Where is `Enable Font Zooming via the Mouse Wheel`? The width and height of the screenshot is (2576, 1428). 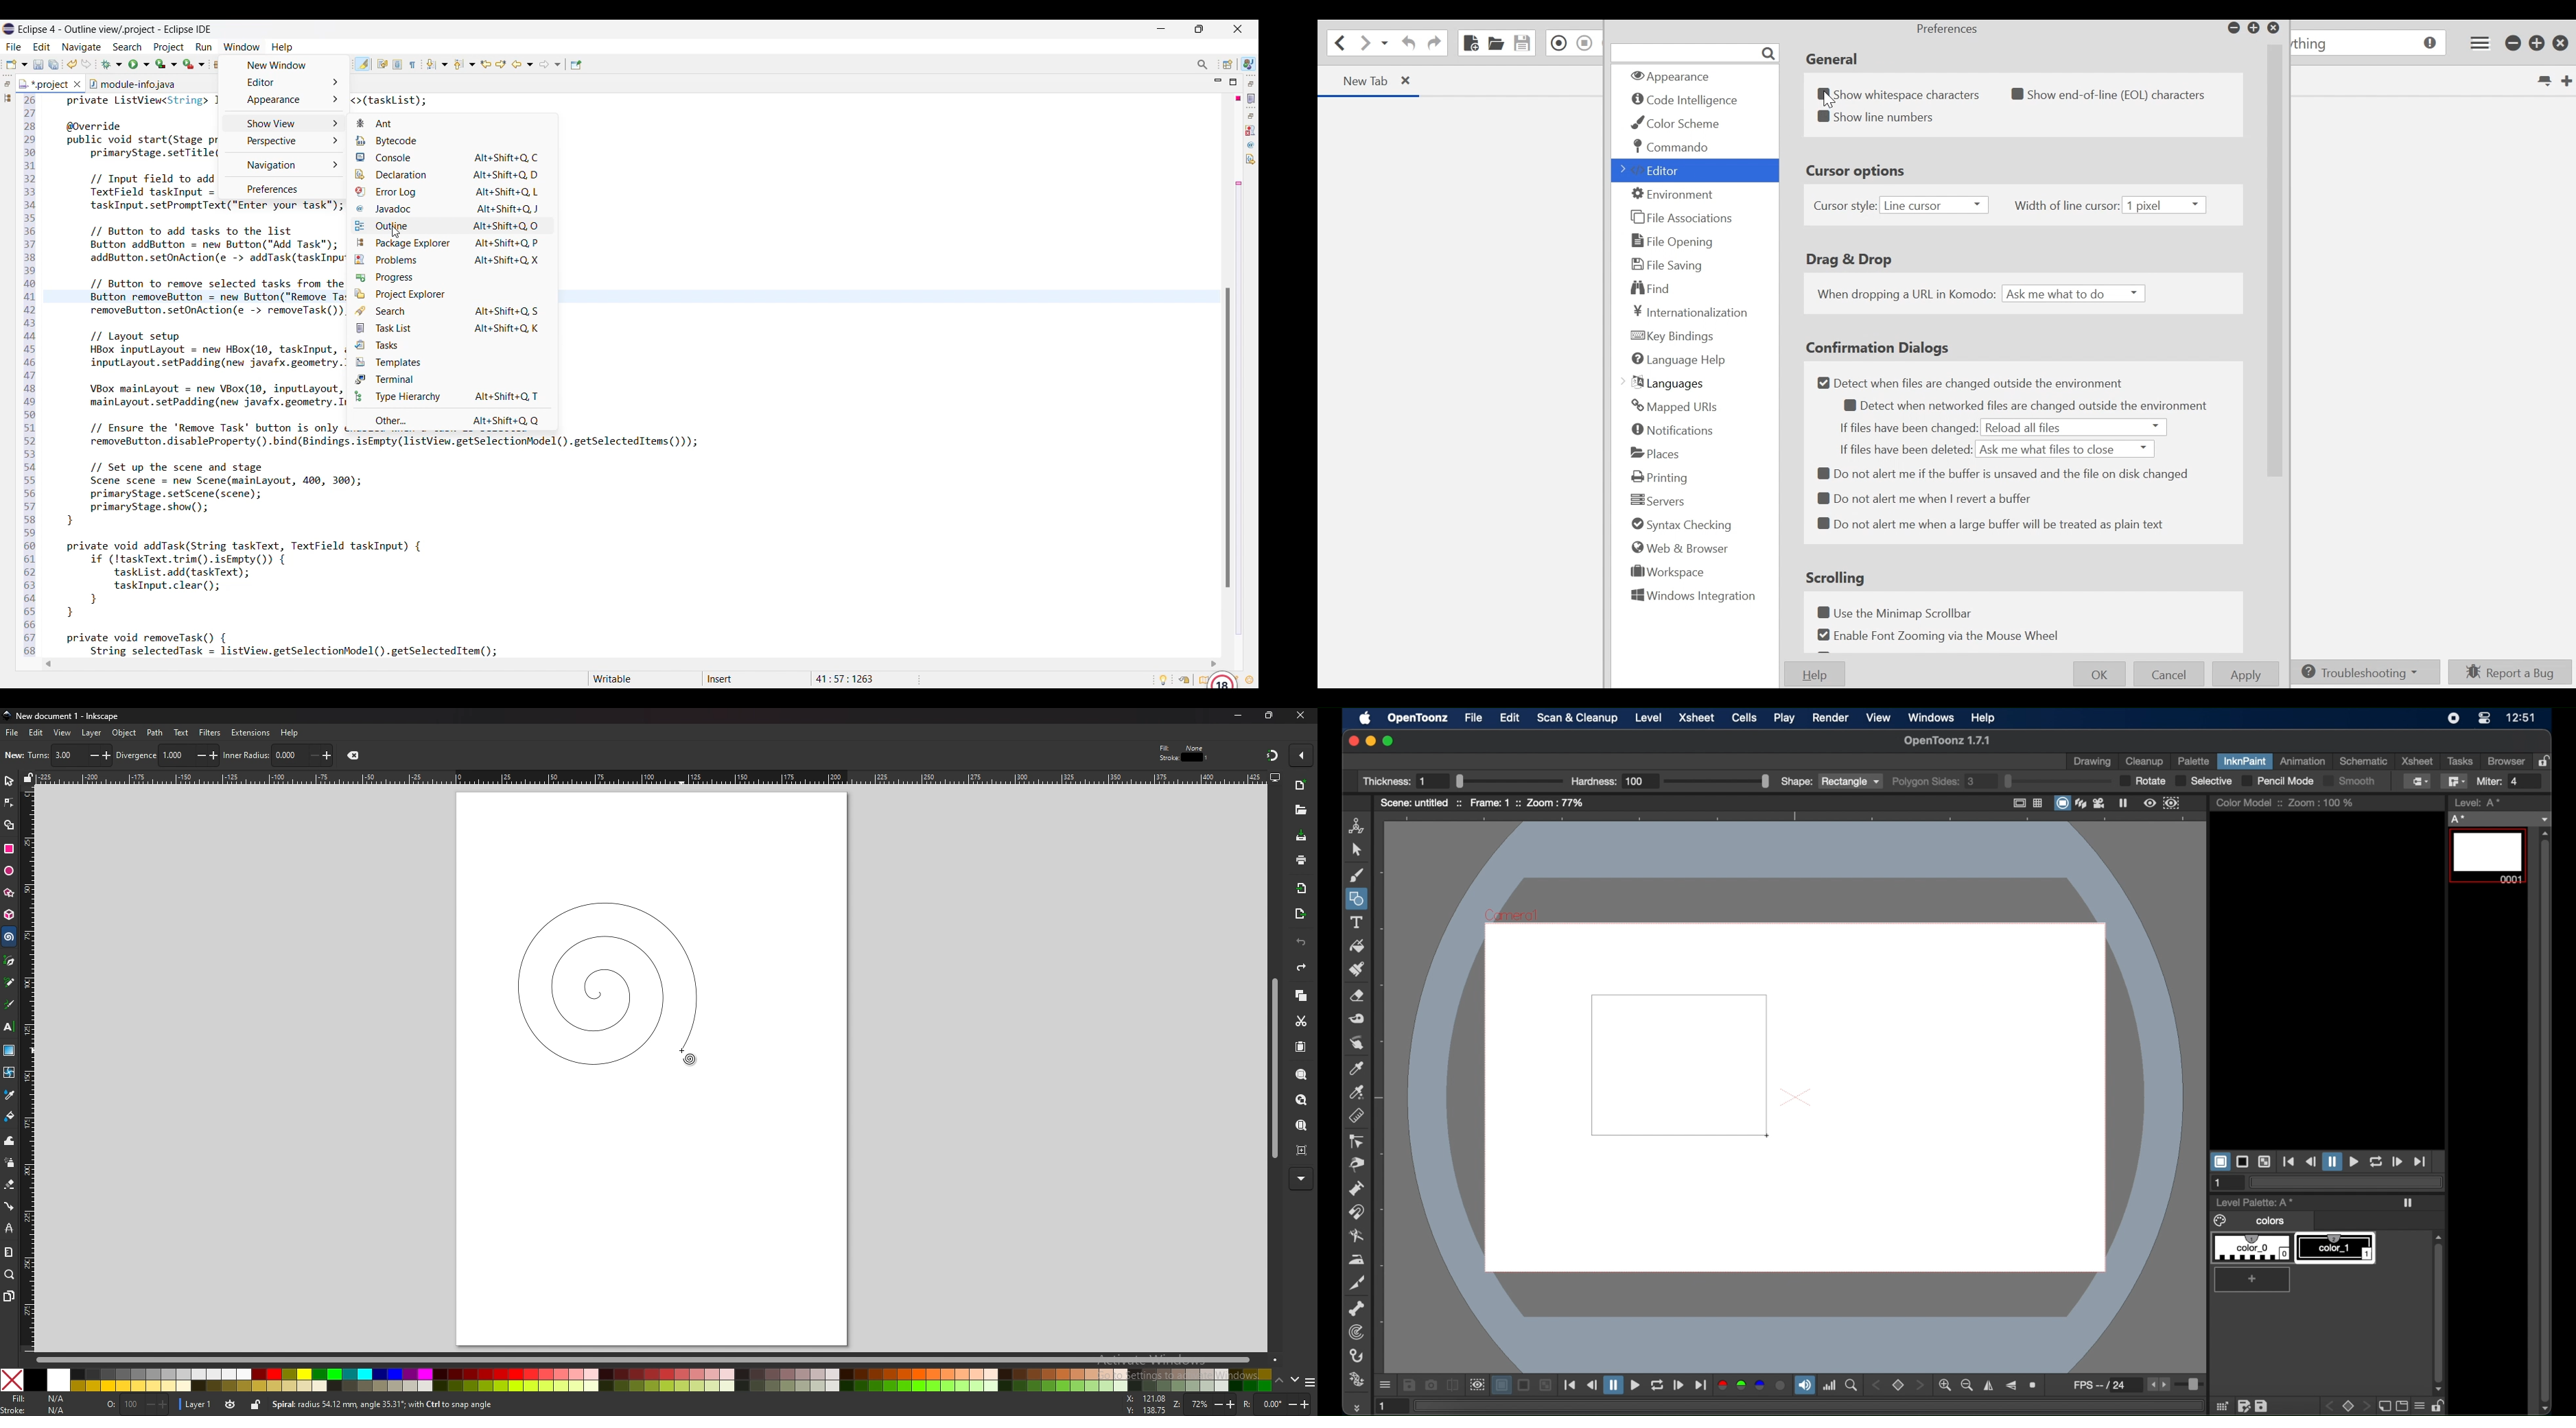
Enable Font Zooming via the Mouse Wheel is located at coordinates (1942, 636).